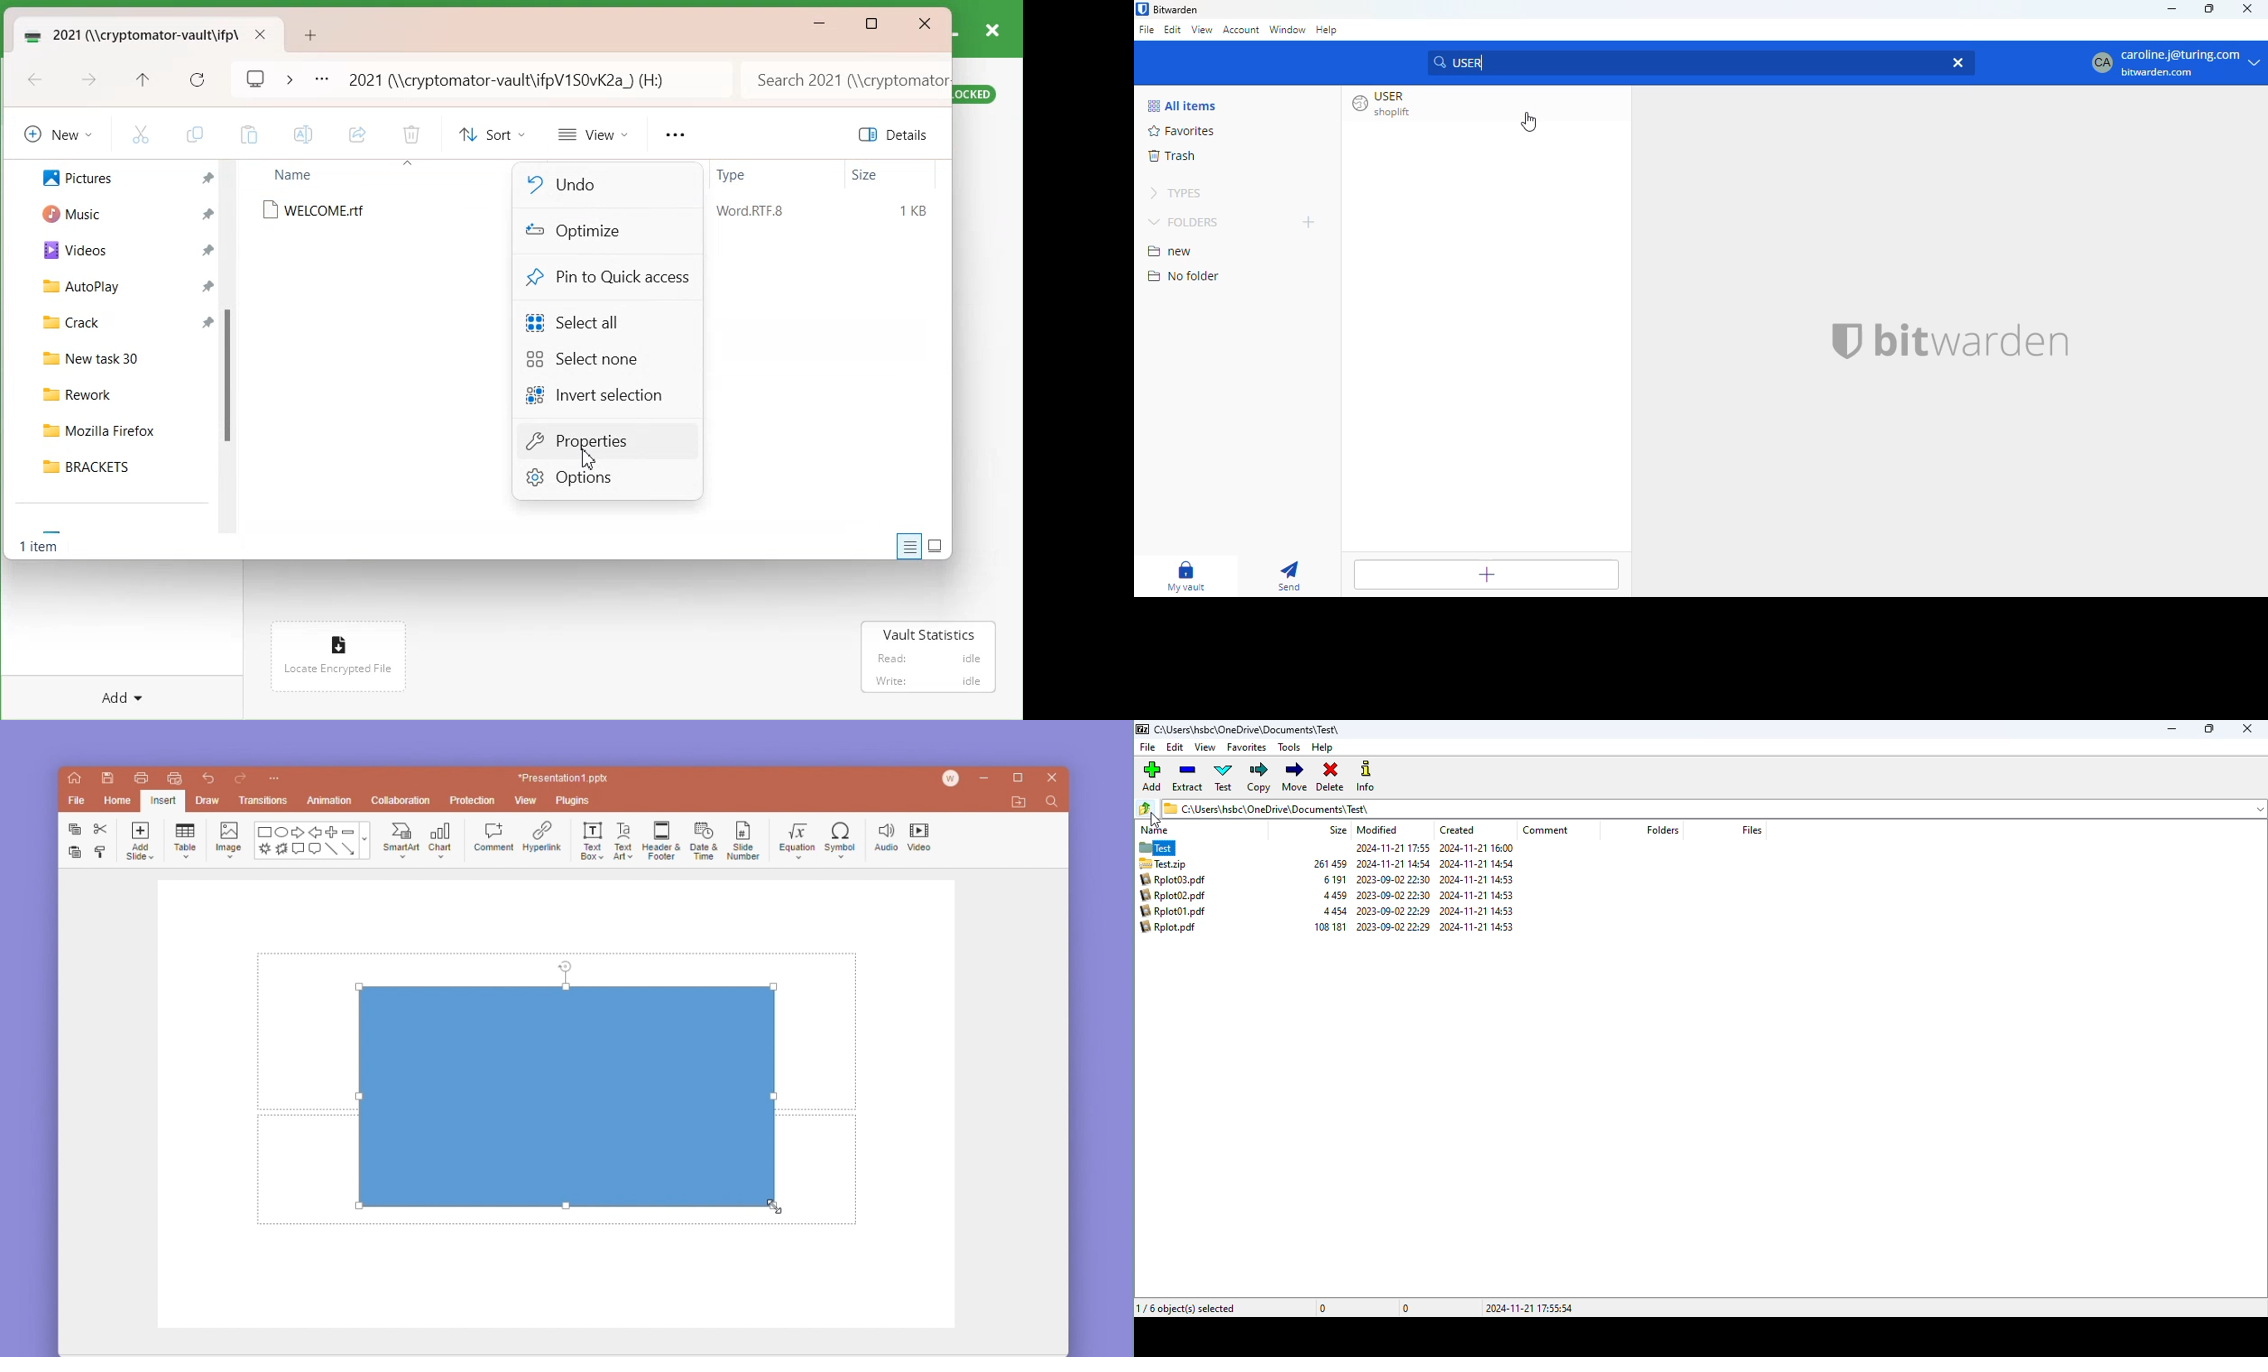 The height and width of the screenshot is (1372, 2268). I want to click on browse folder, so click(1146, 808).